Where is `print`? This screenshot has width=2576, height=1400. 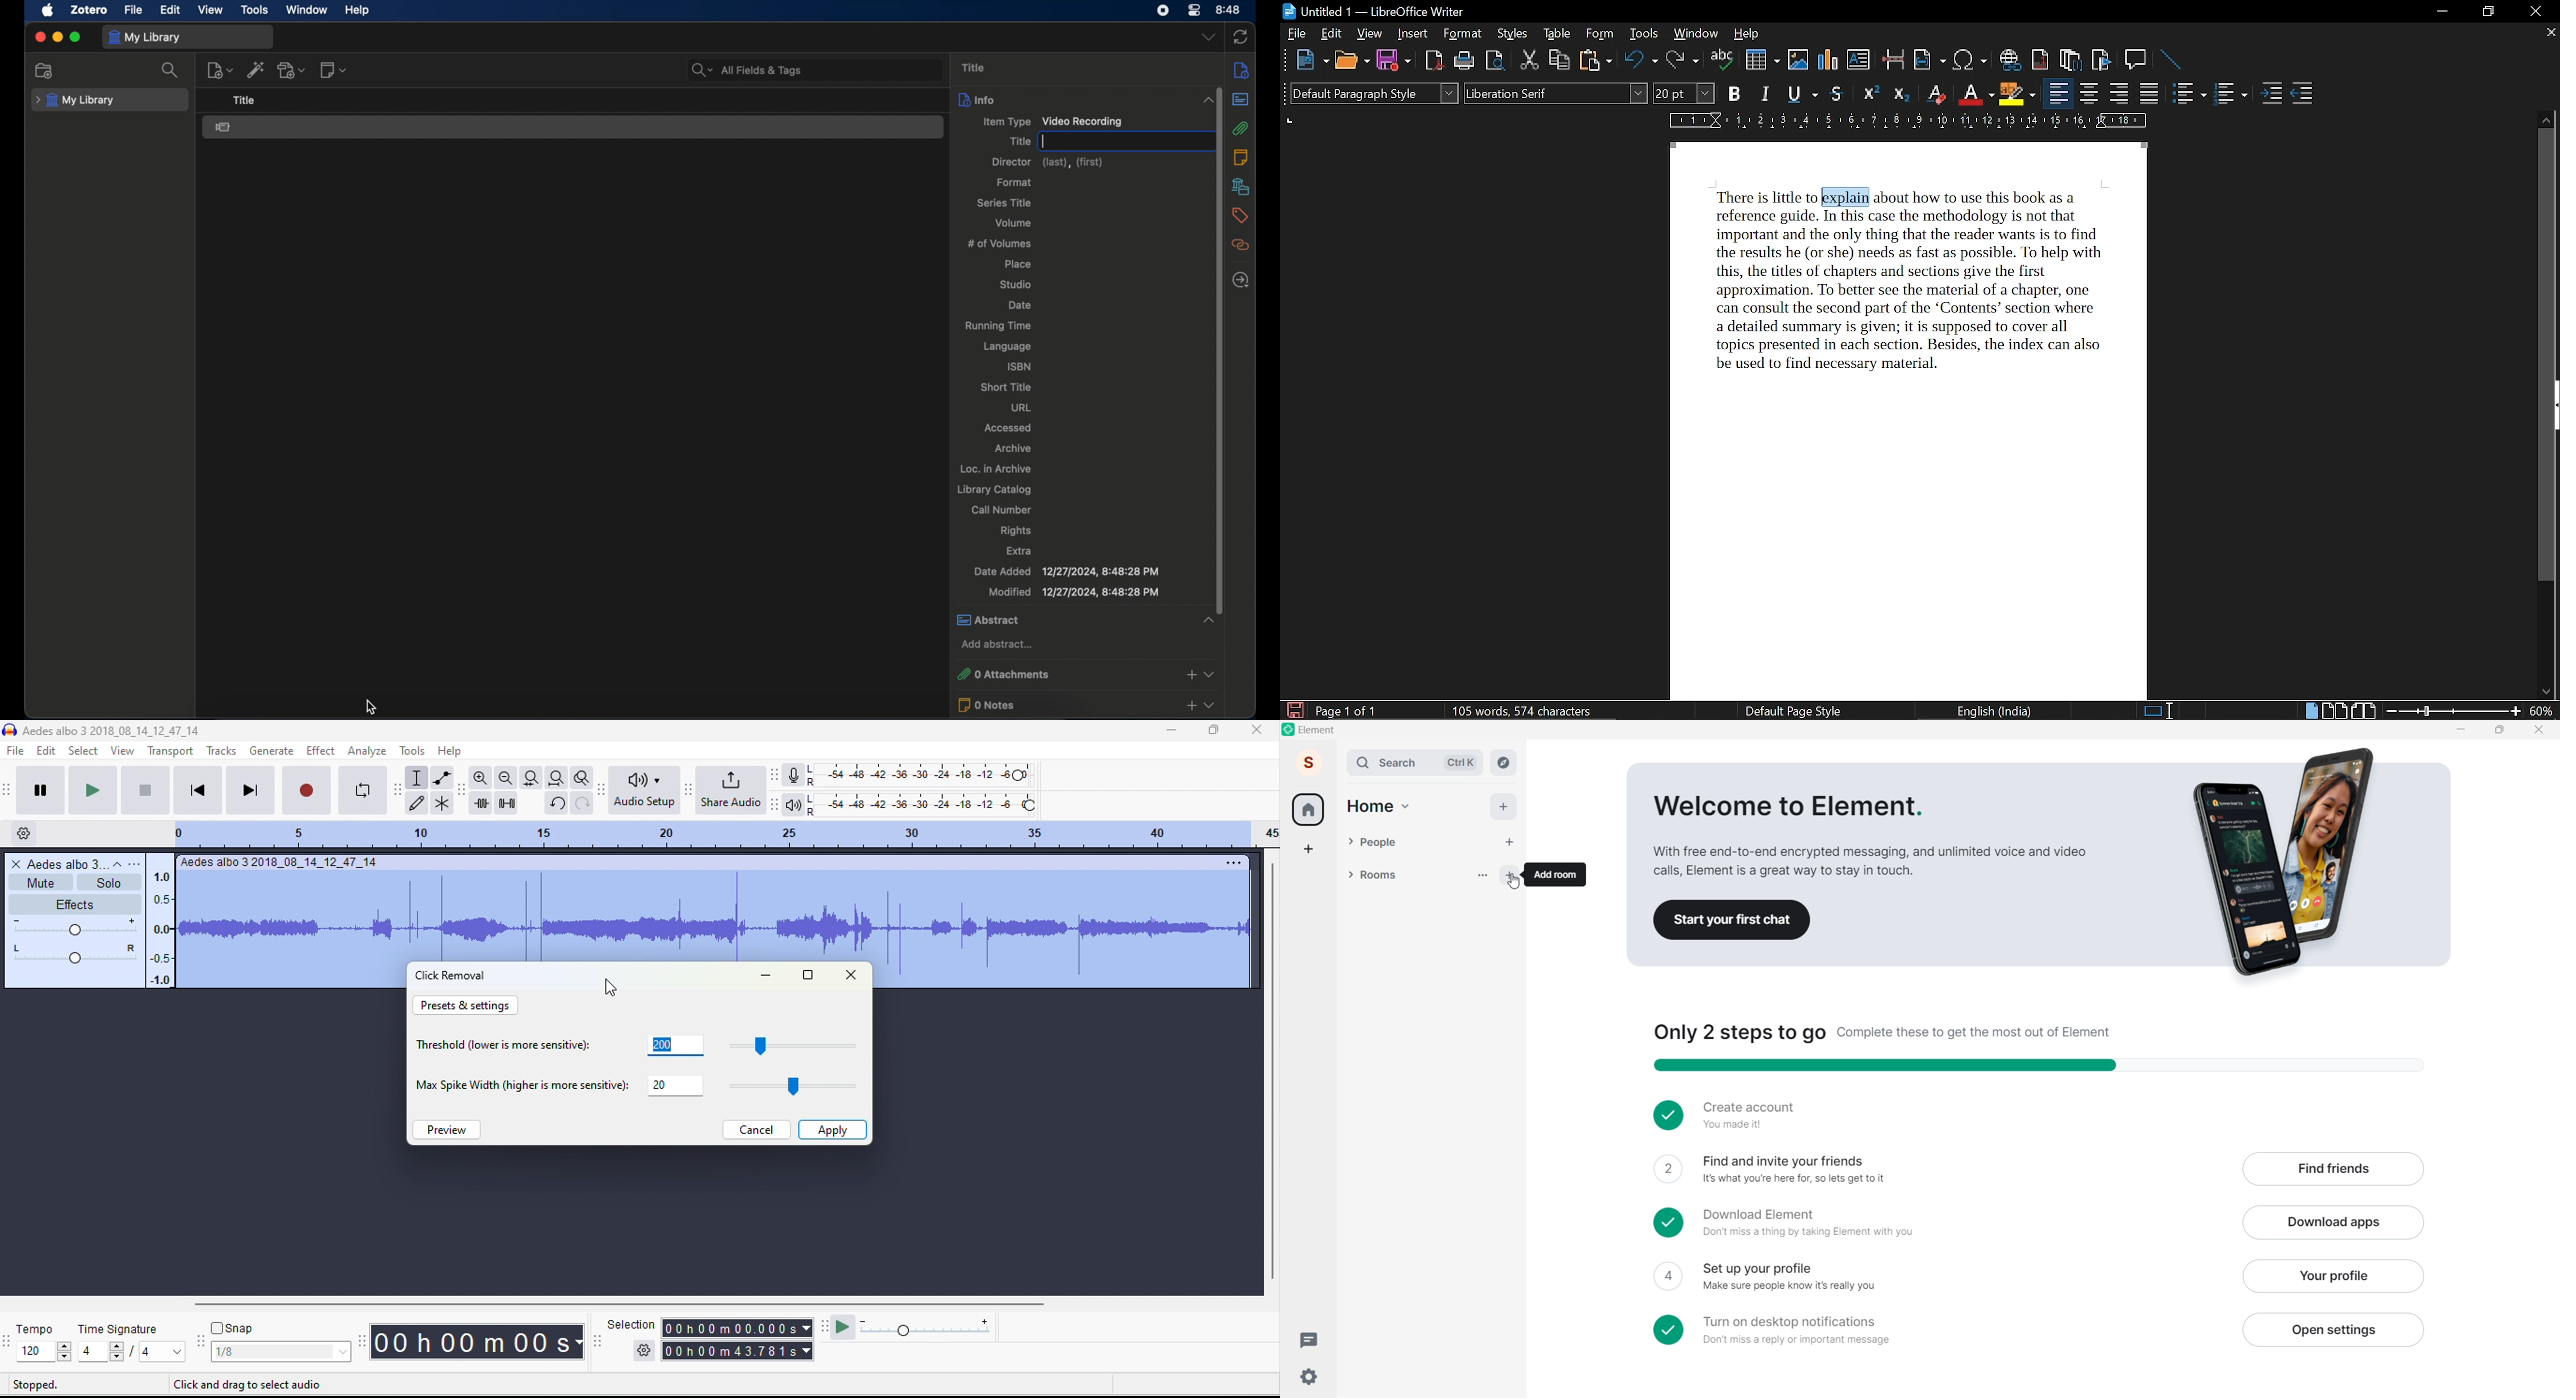
print is located at coordinates (1465, 61).